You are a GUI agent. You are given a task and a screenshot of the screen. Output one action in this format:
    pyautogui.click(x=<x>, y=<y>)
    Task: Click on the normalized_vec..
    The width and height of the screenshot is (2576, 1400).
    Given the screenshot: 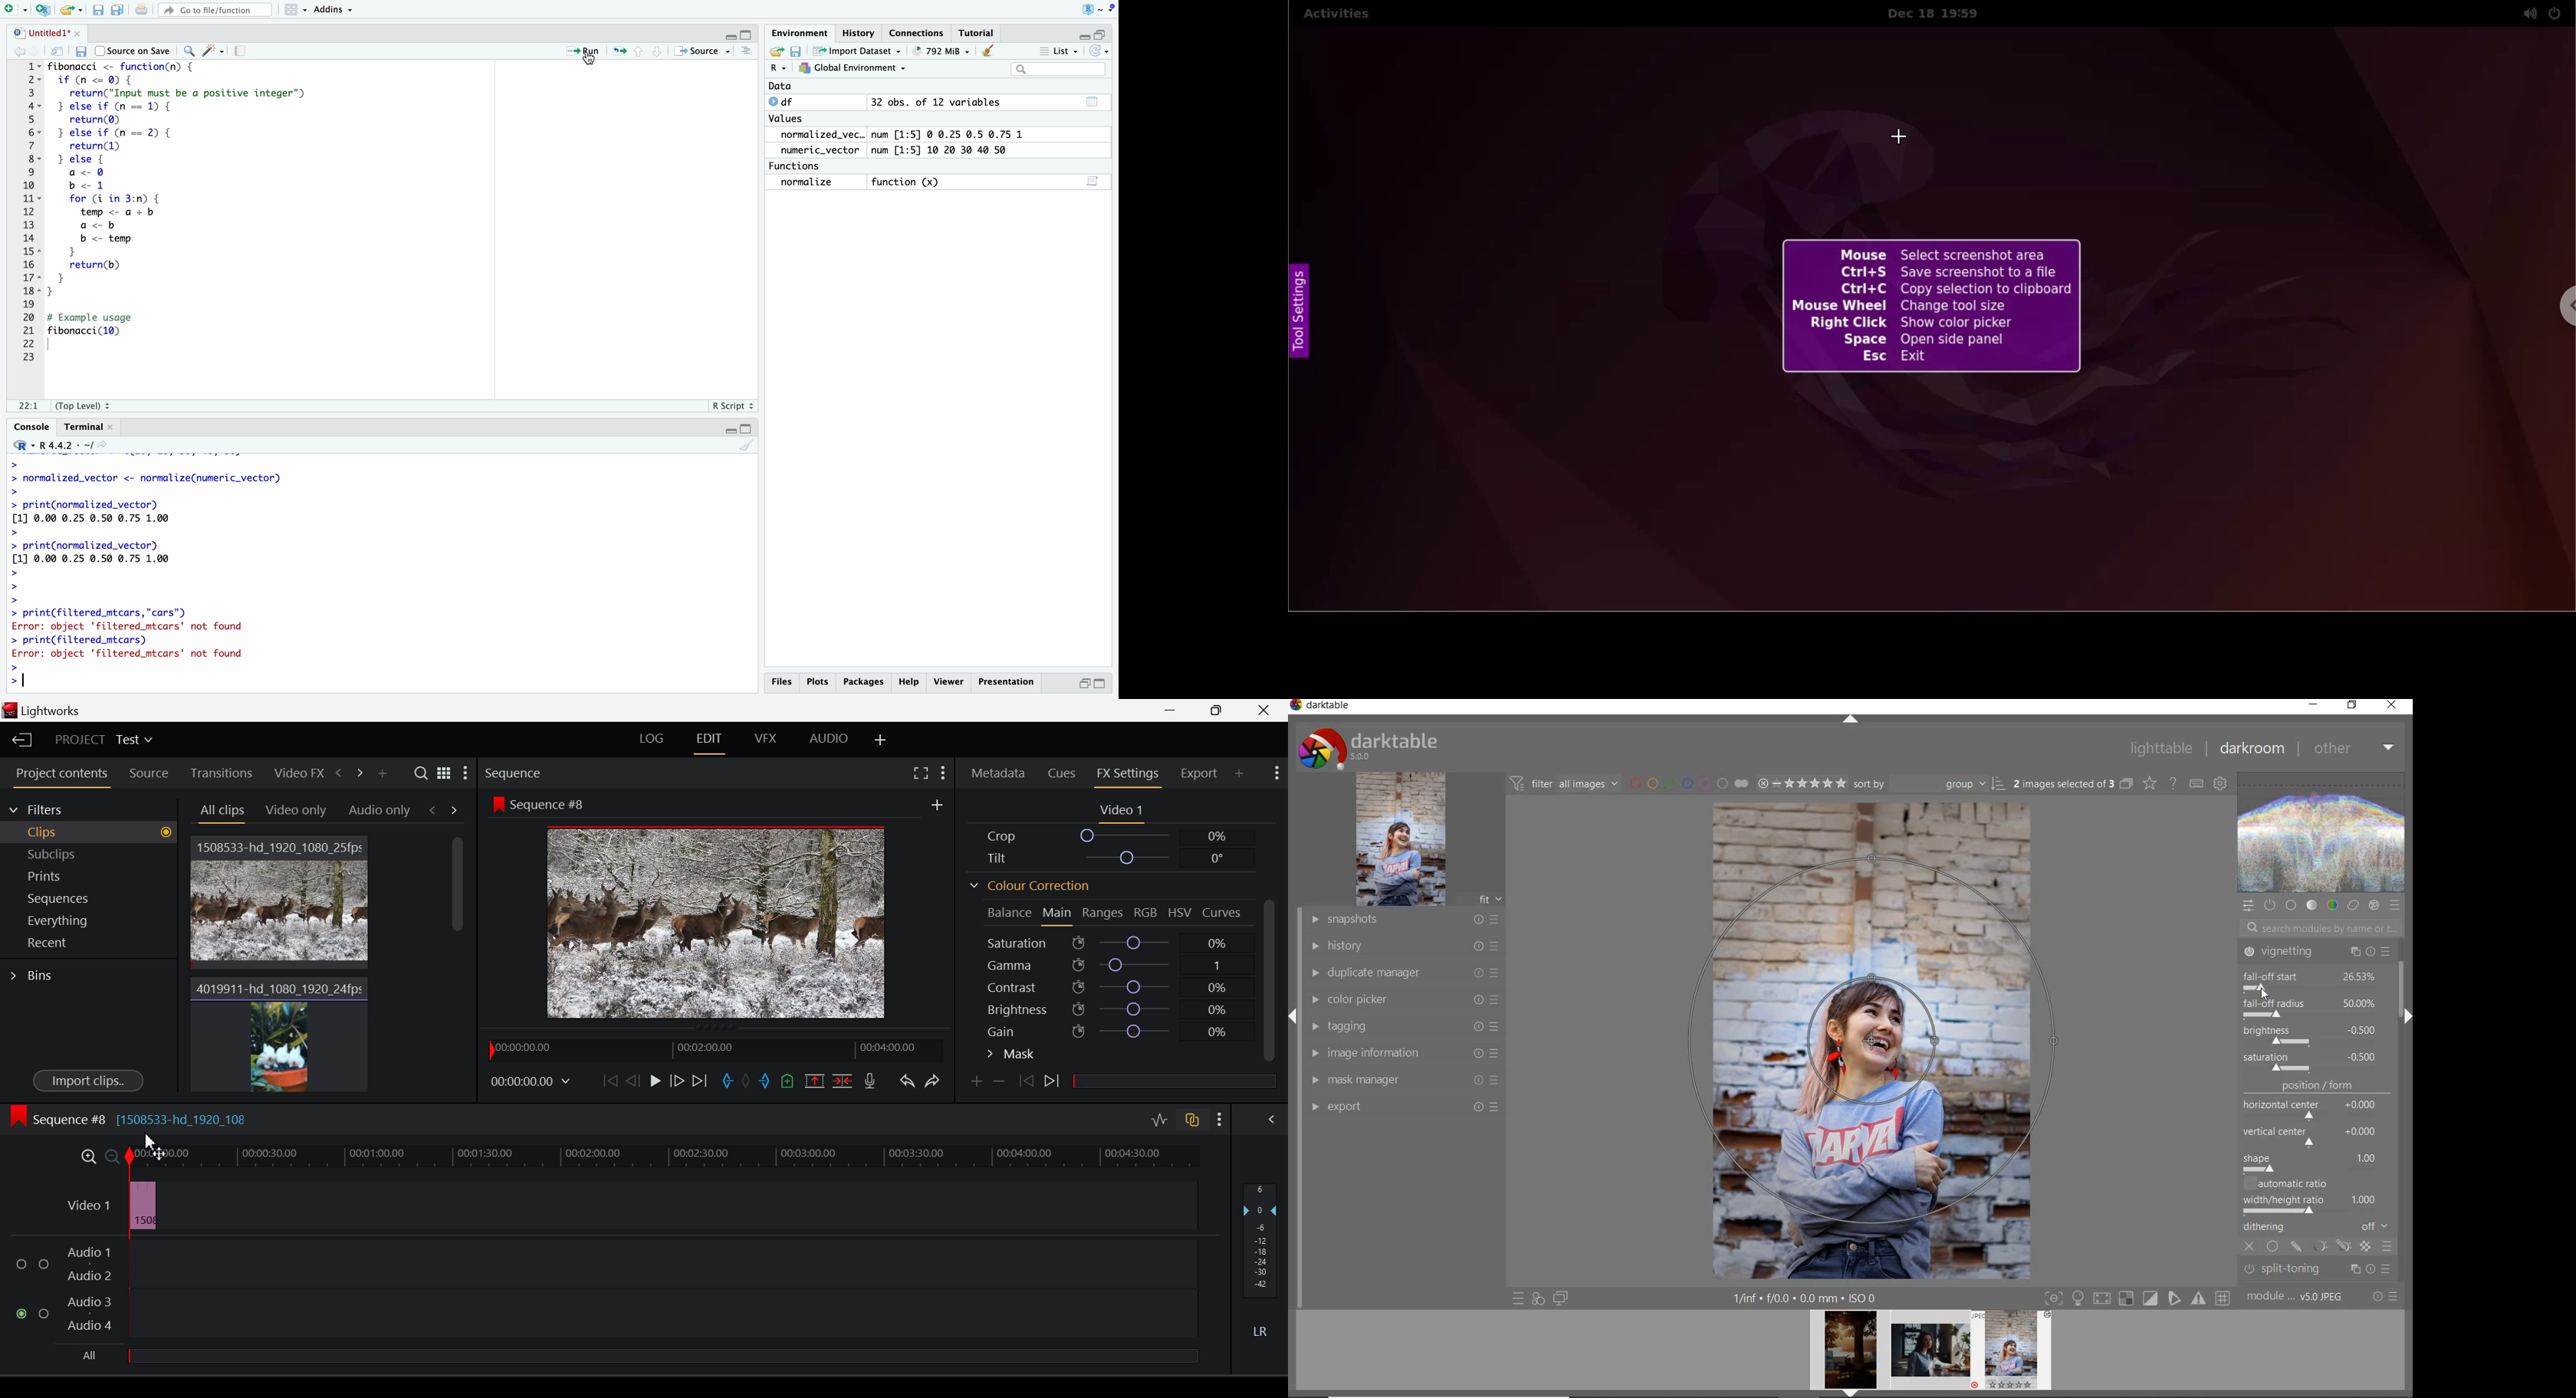 What is the action you would take?
    pyautogui.click(x=820, y=134)
    